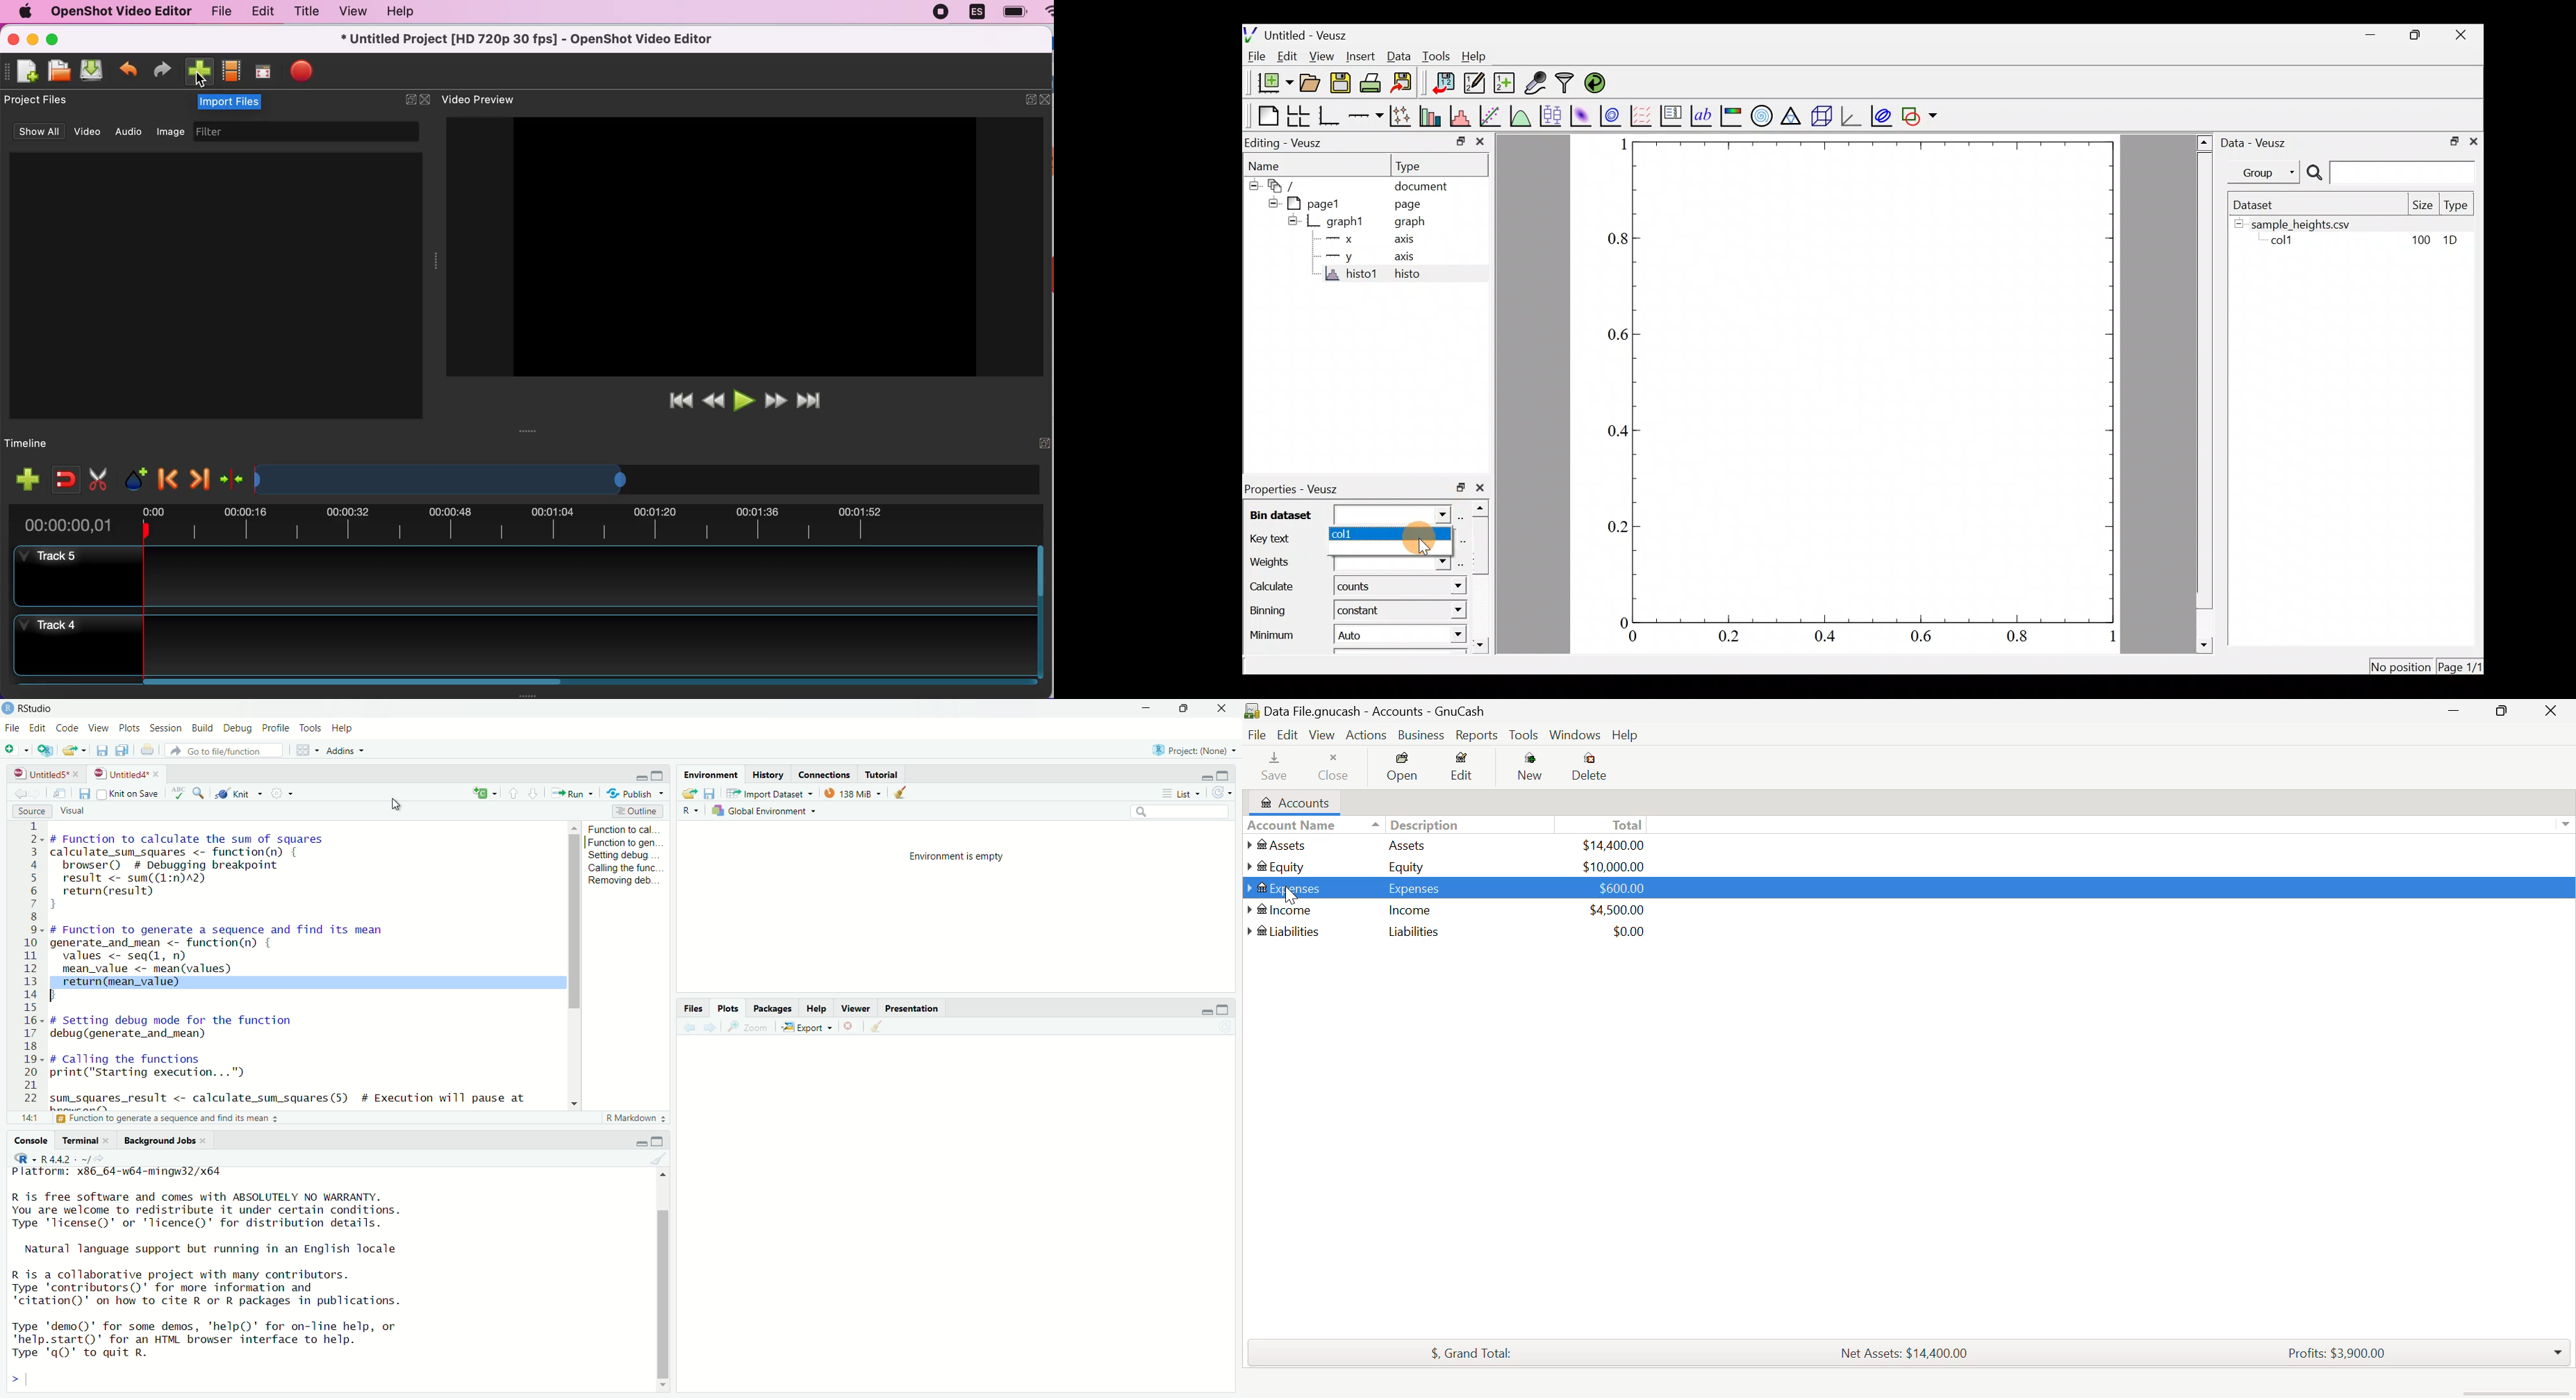 The image size is (2576, 1400). Describe the element at coordinates (1404, 257) in the screenshot. I see `axis,` at that location.